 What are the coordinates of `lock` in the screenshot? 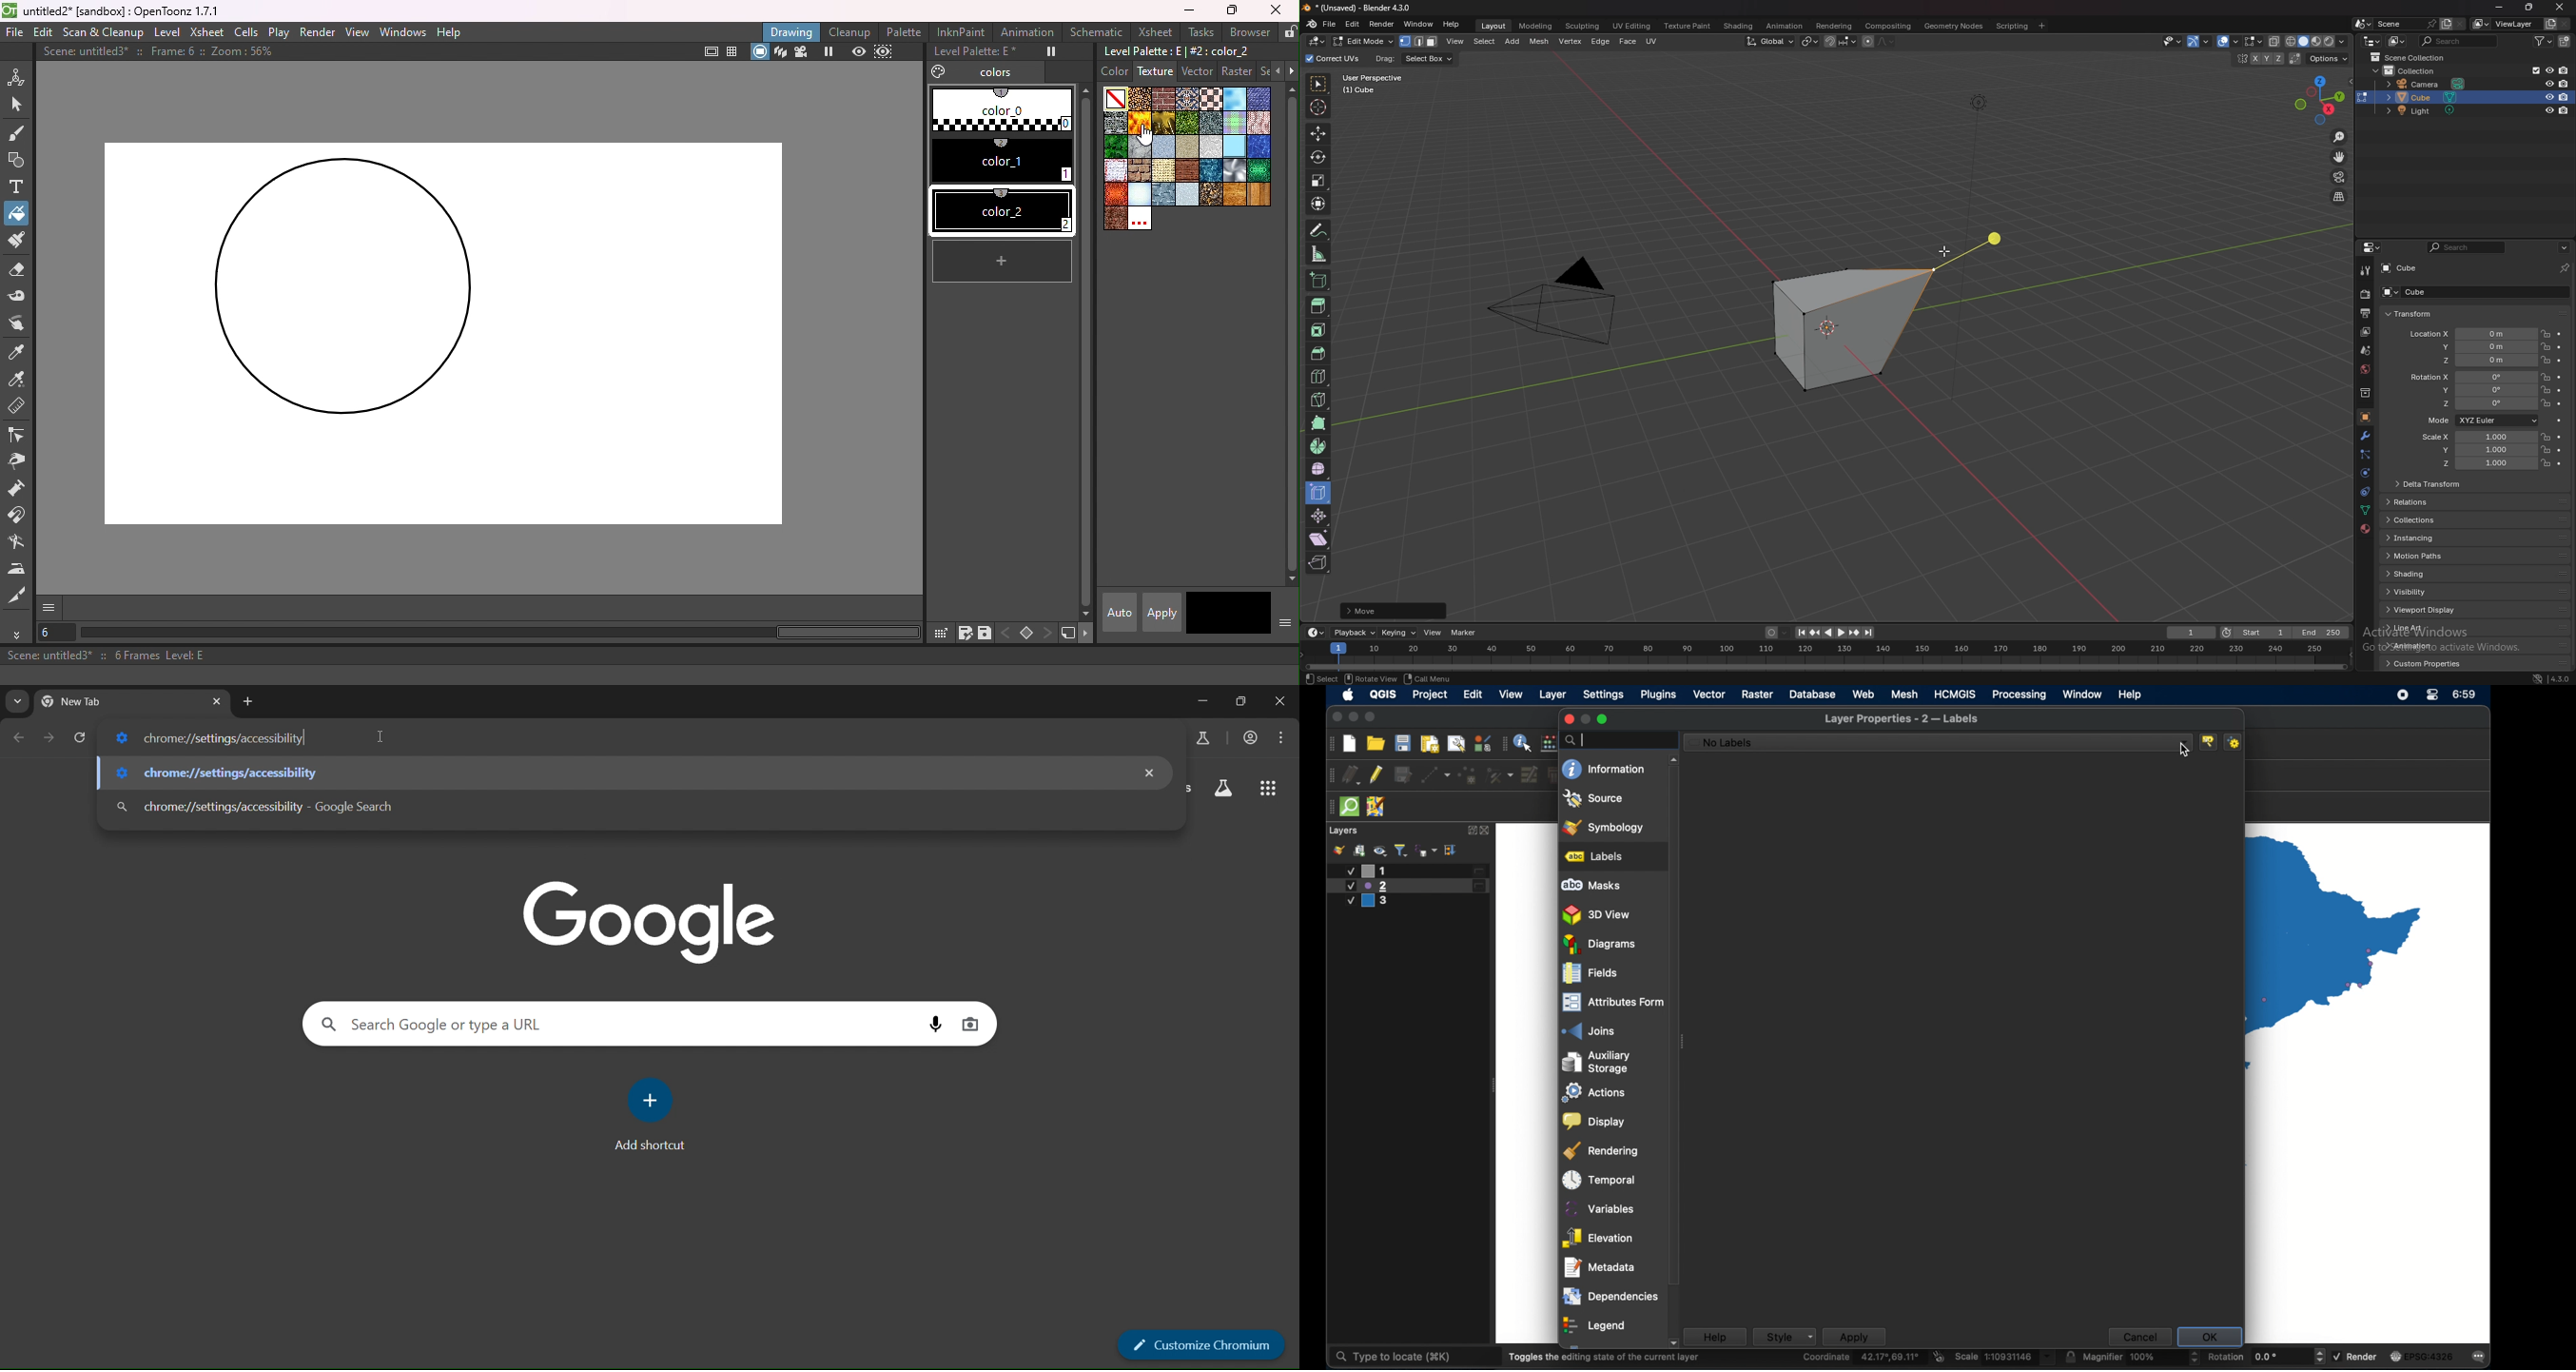 It's located at (2546, 347).